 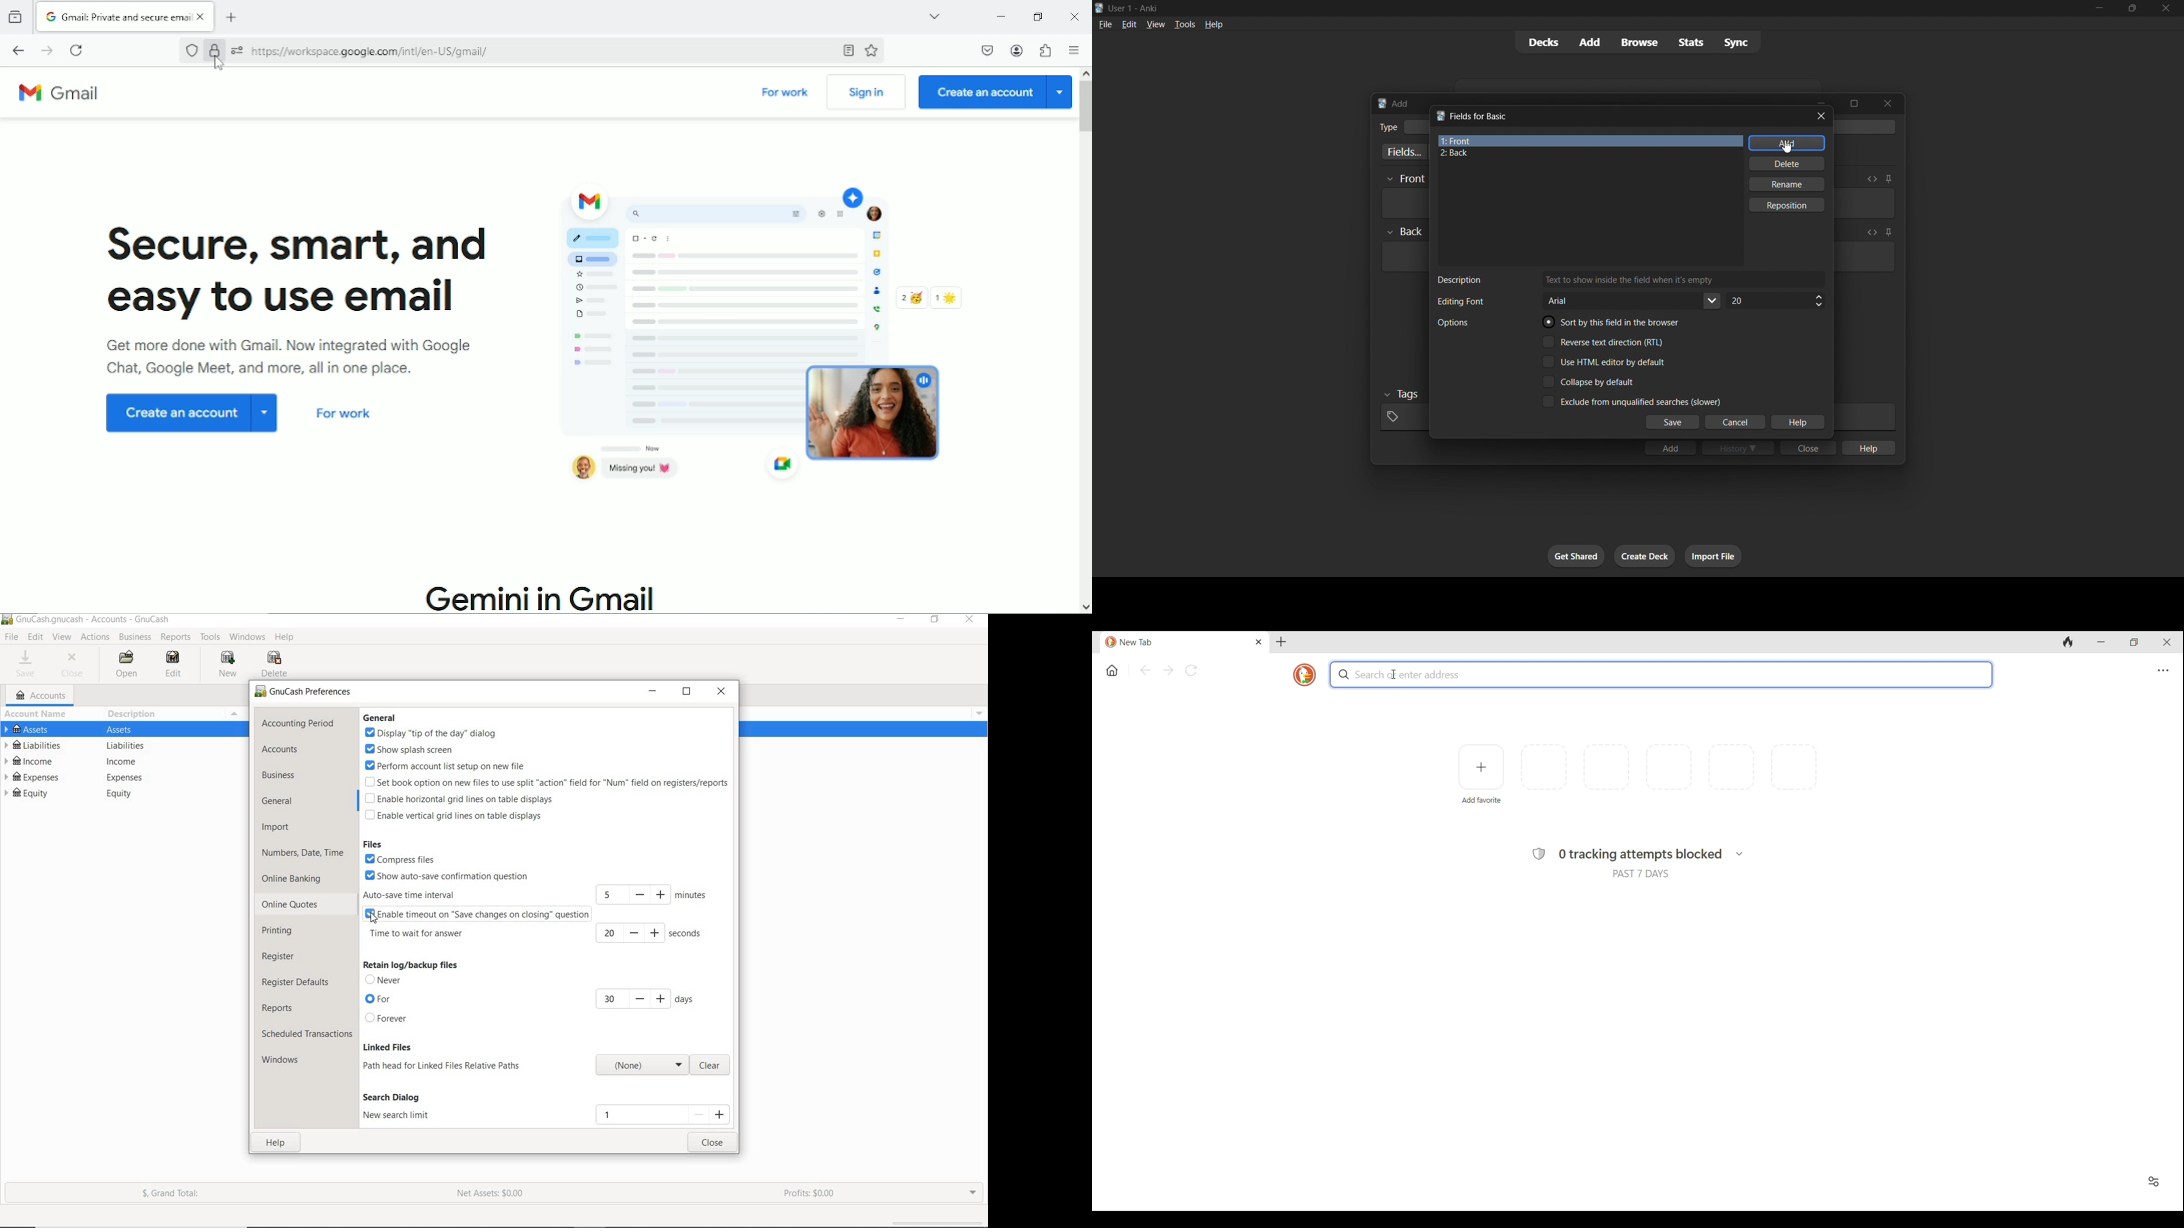 I want to click on Toggle, so click(x=1590, y=382).